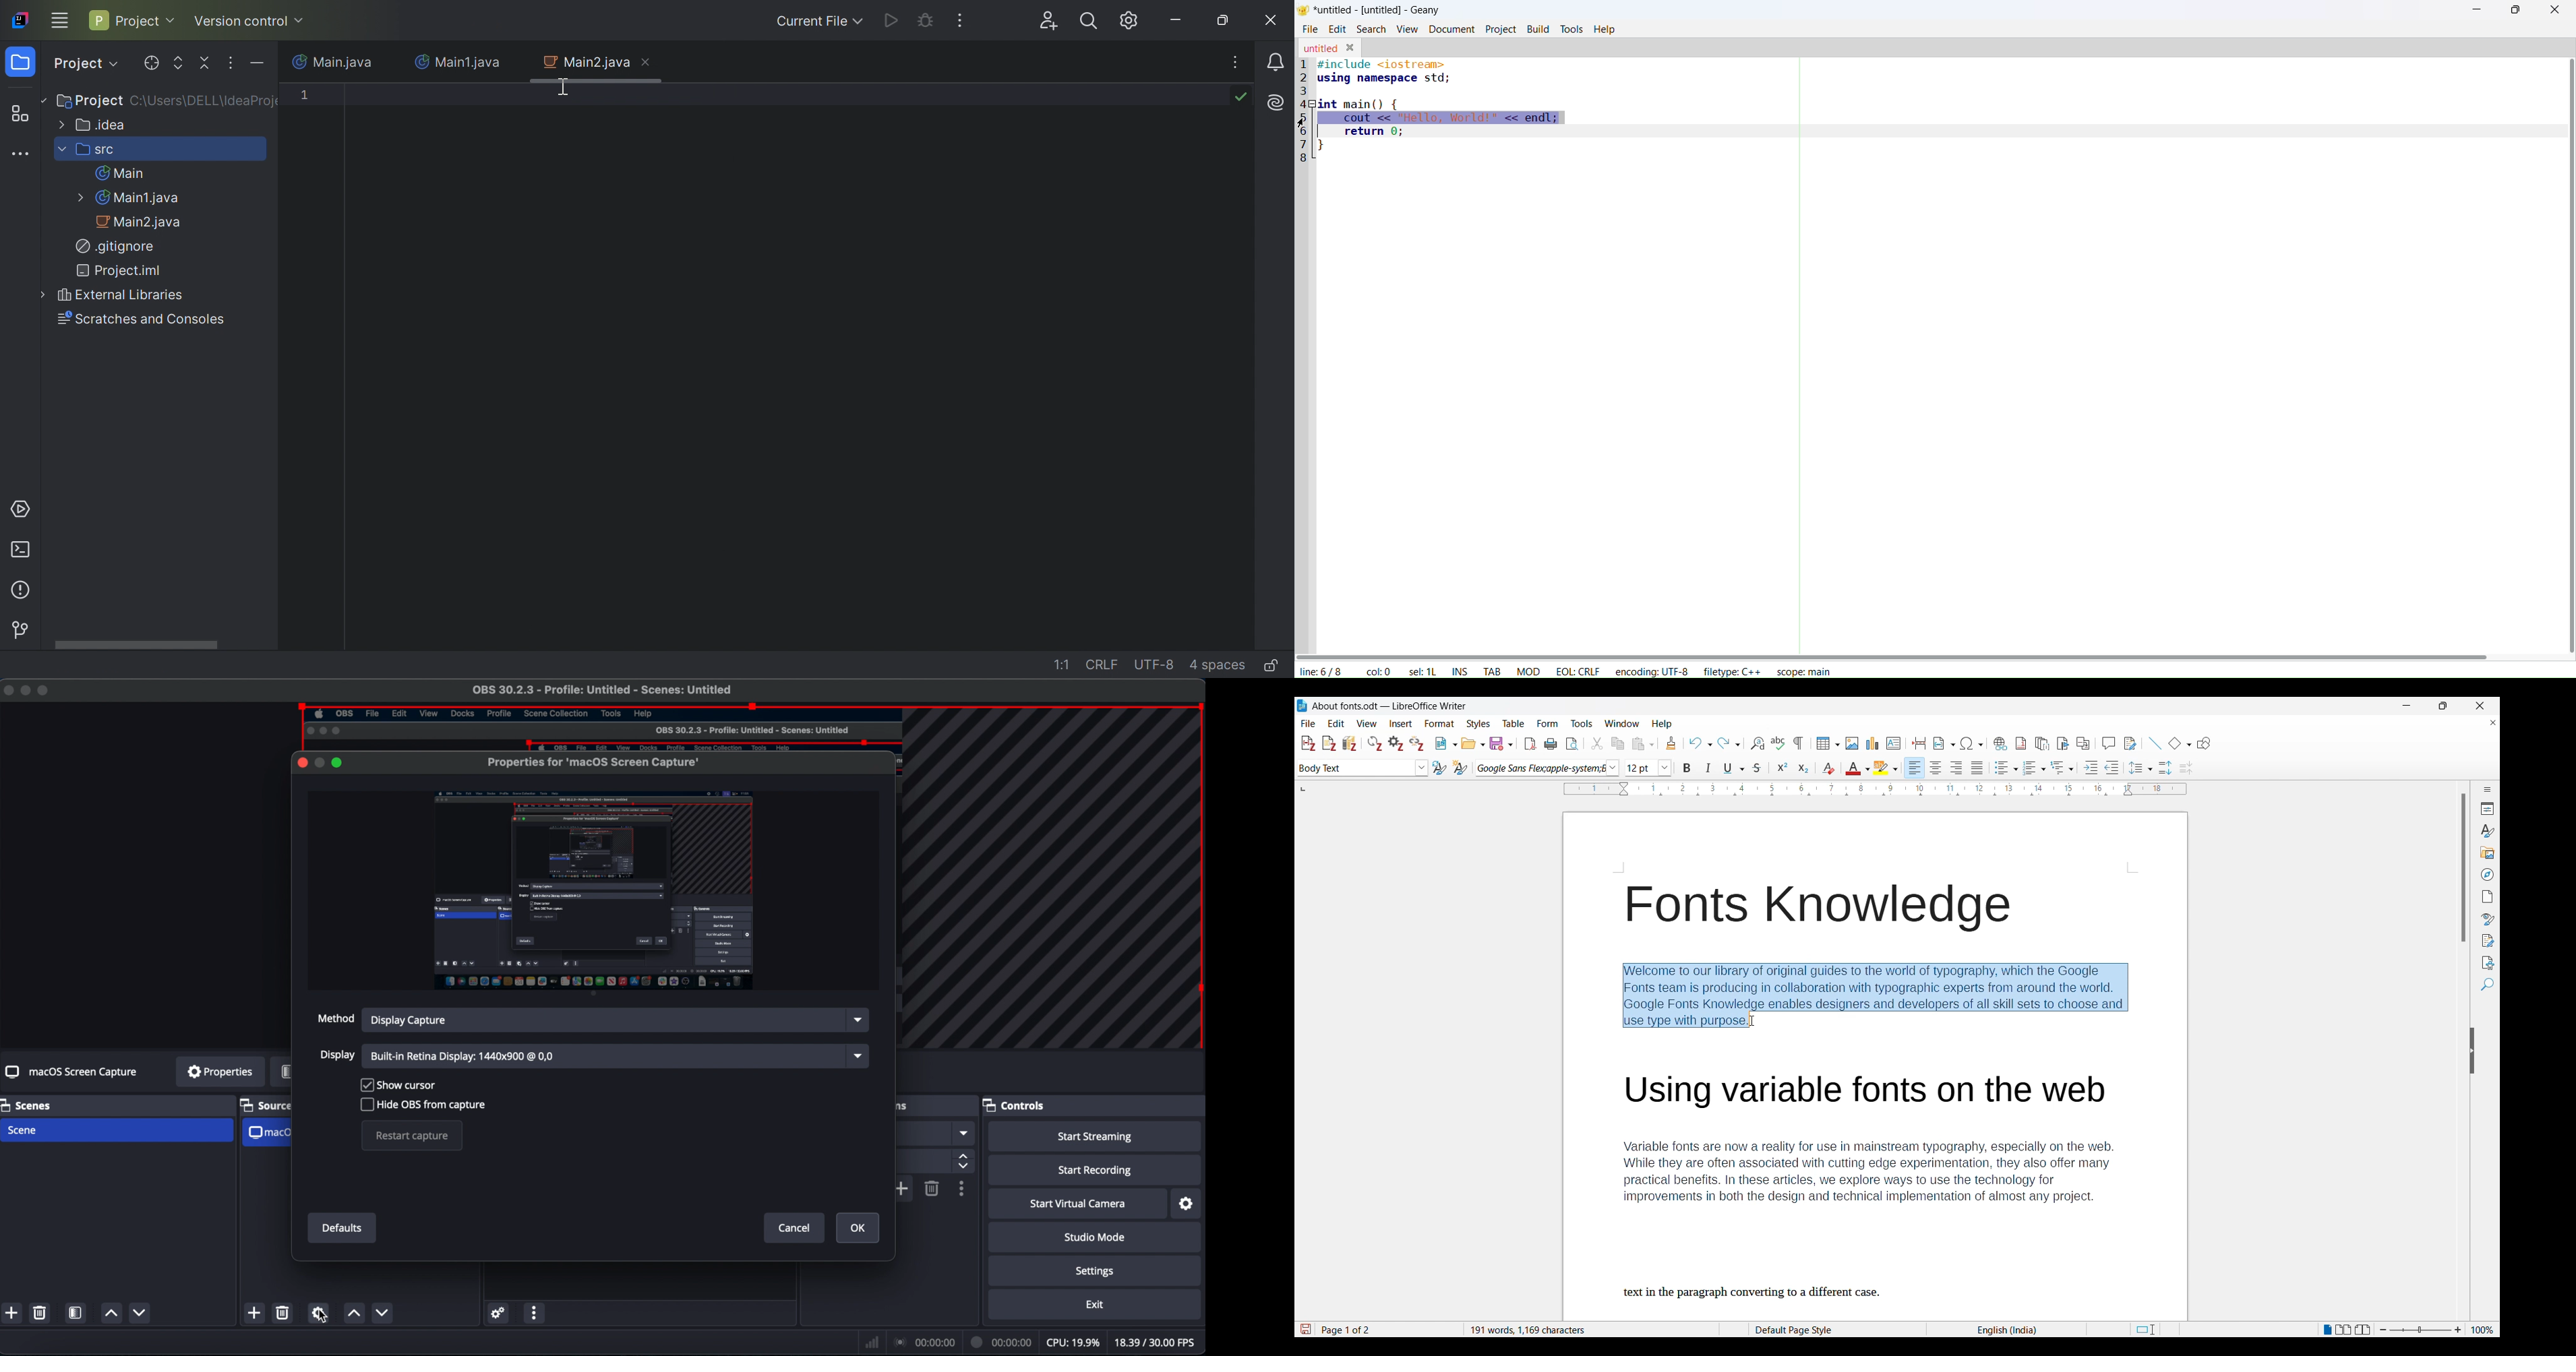 The image size is (2576, 1372). Describe the element at coordinates (1305, 1329) in the screenshot. I see `Click to save new changes` at that location.